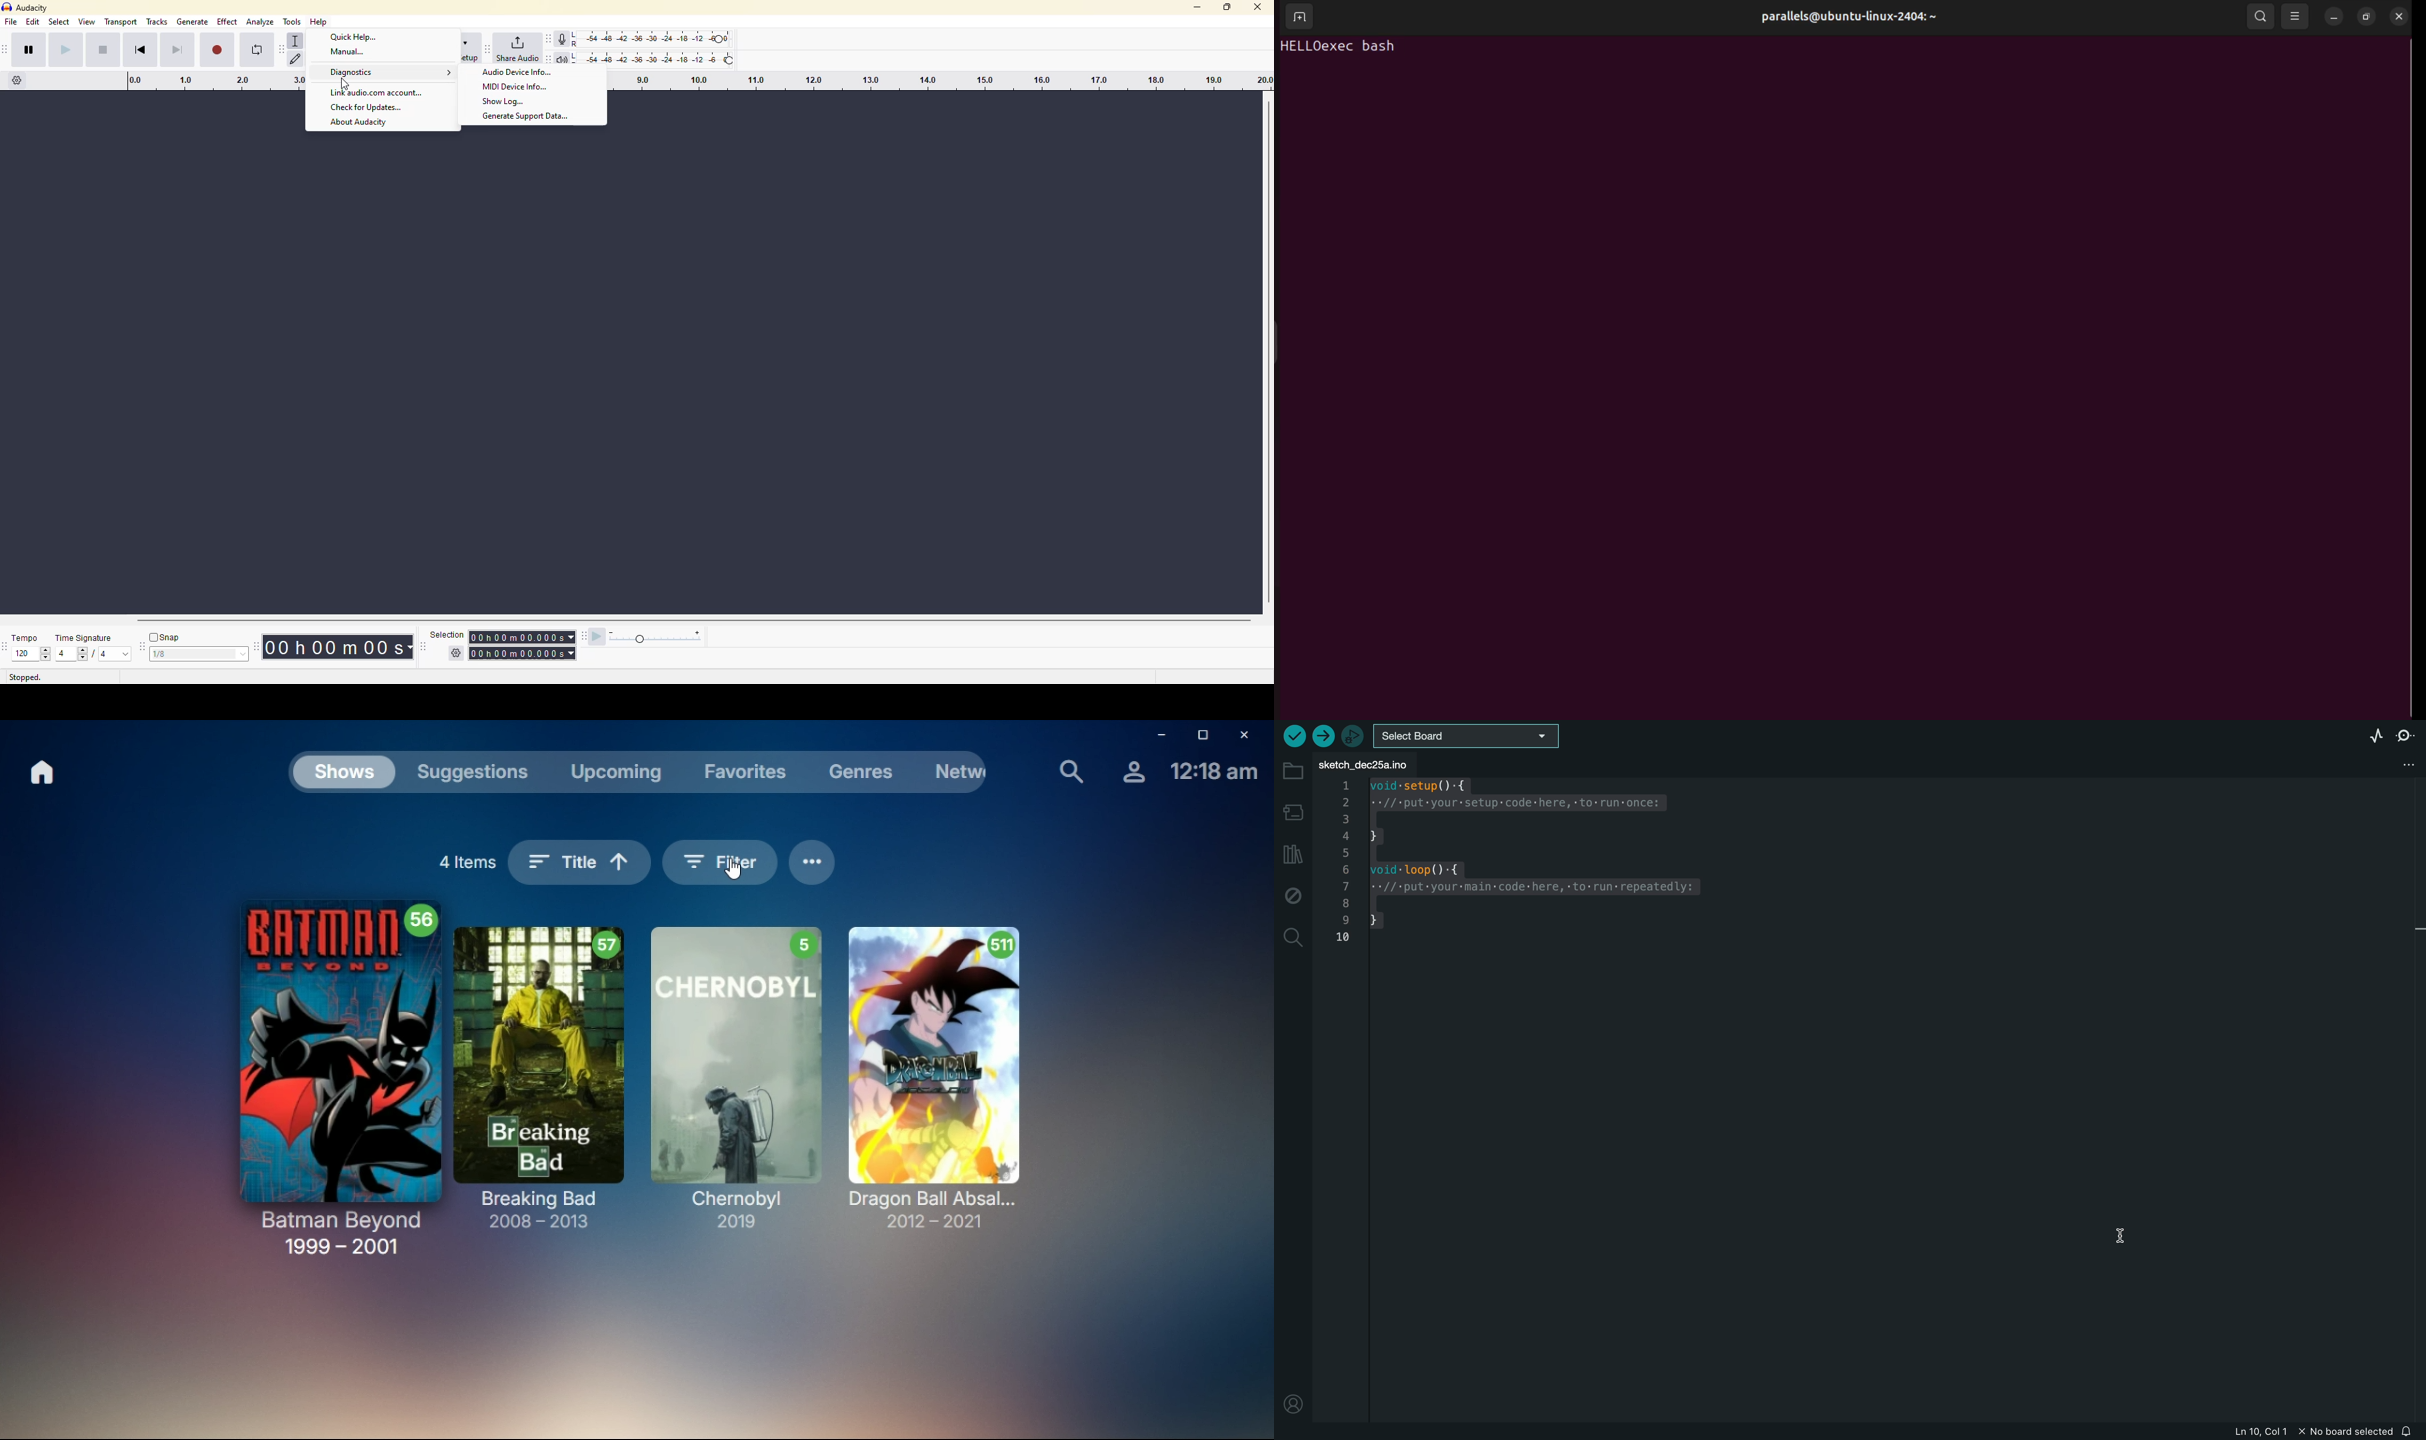  Describe the element at coordinates (360, 123) in the screenshot. I see `‘About Audacity` at that location.